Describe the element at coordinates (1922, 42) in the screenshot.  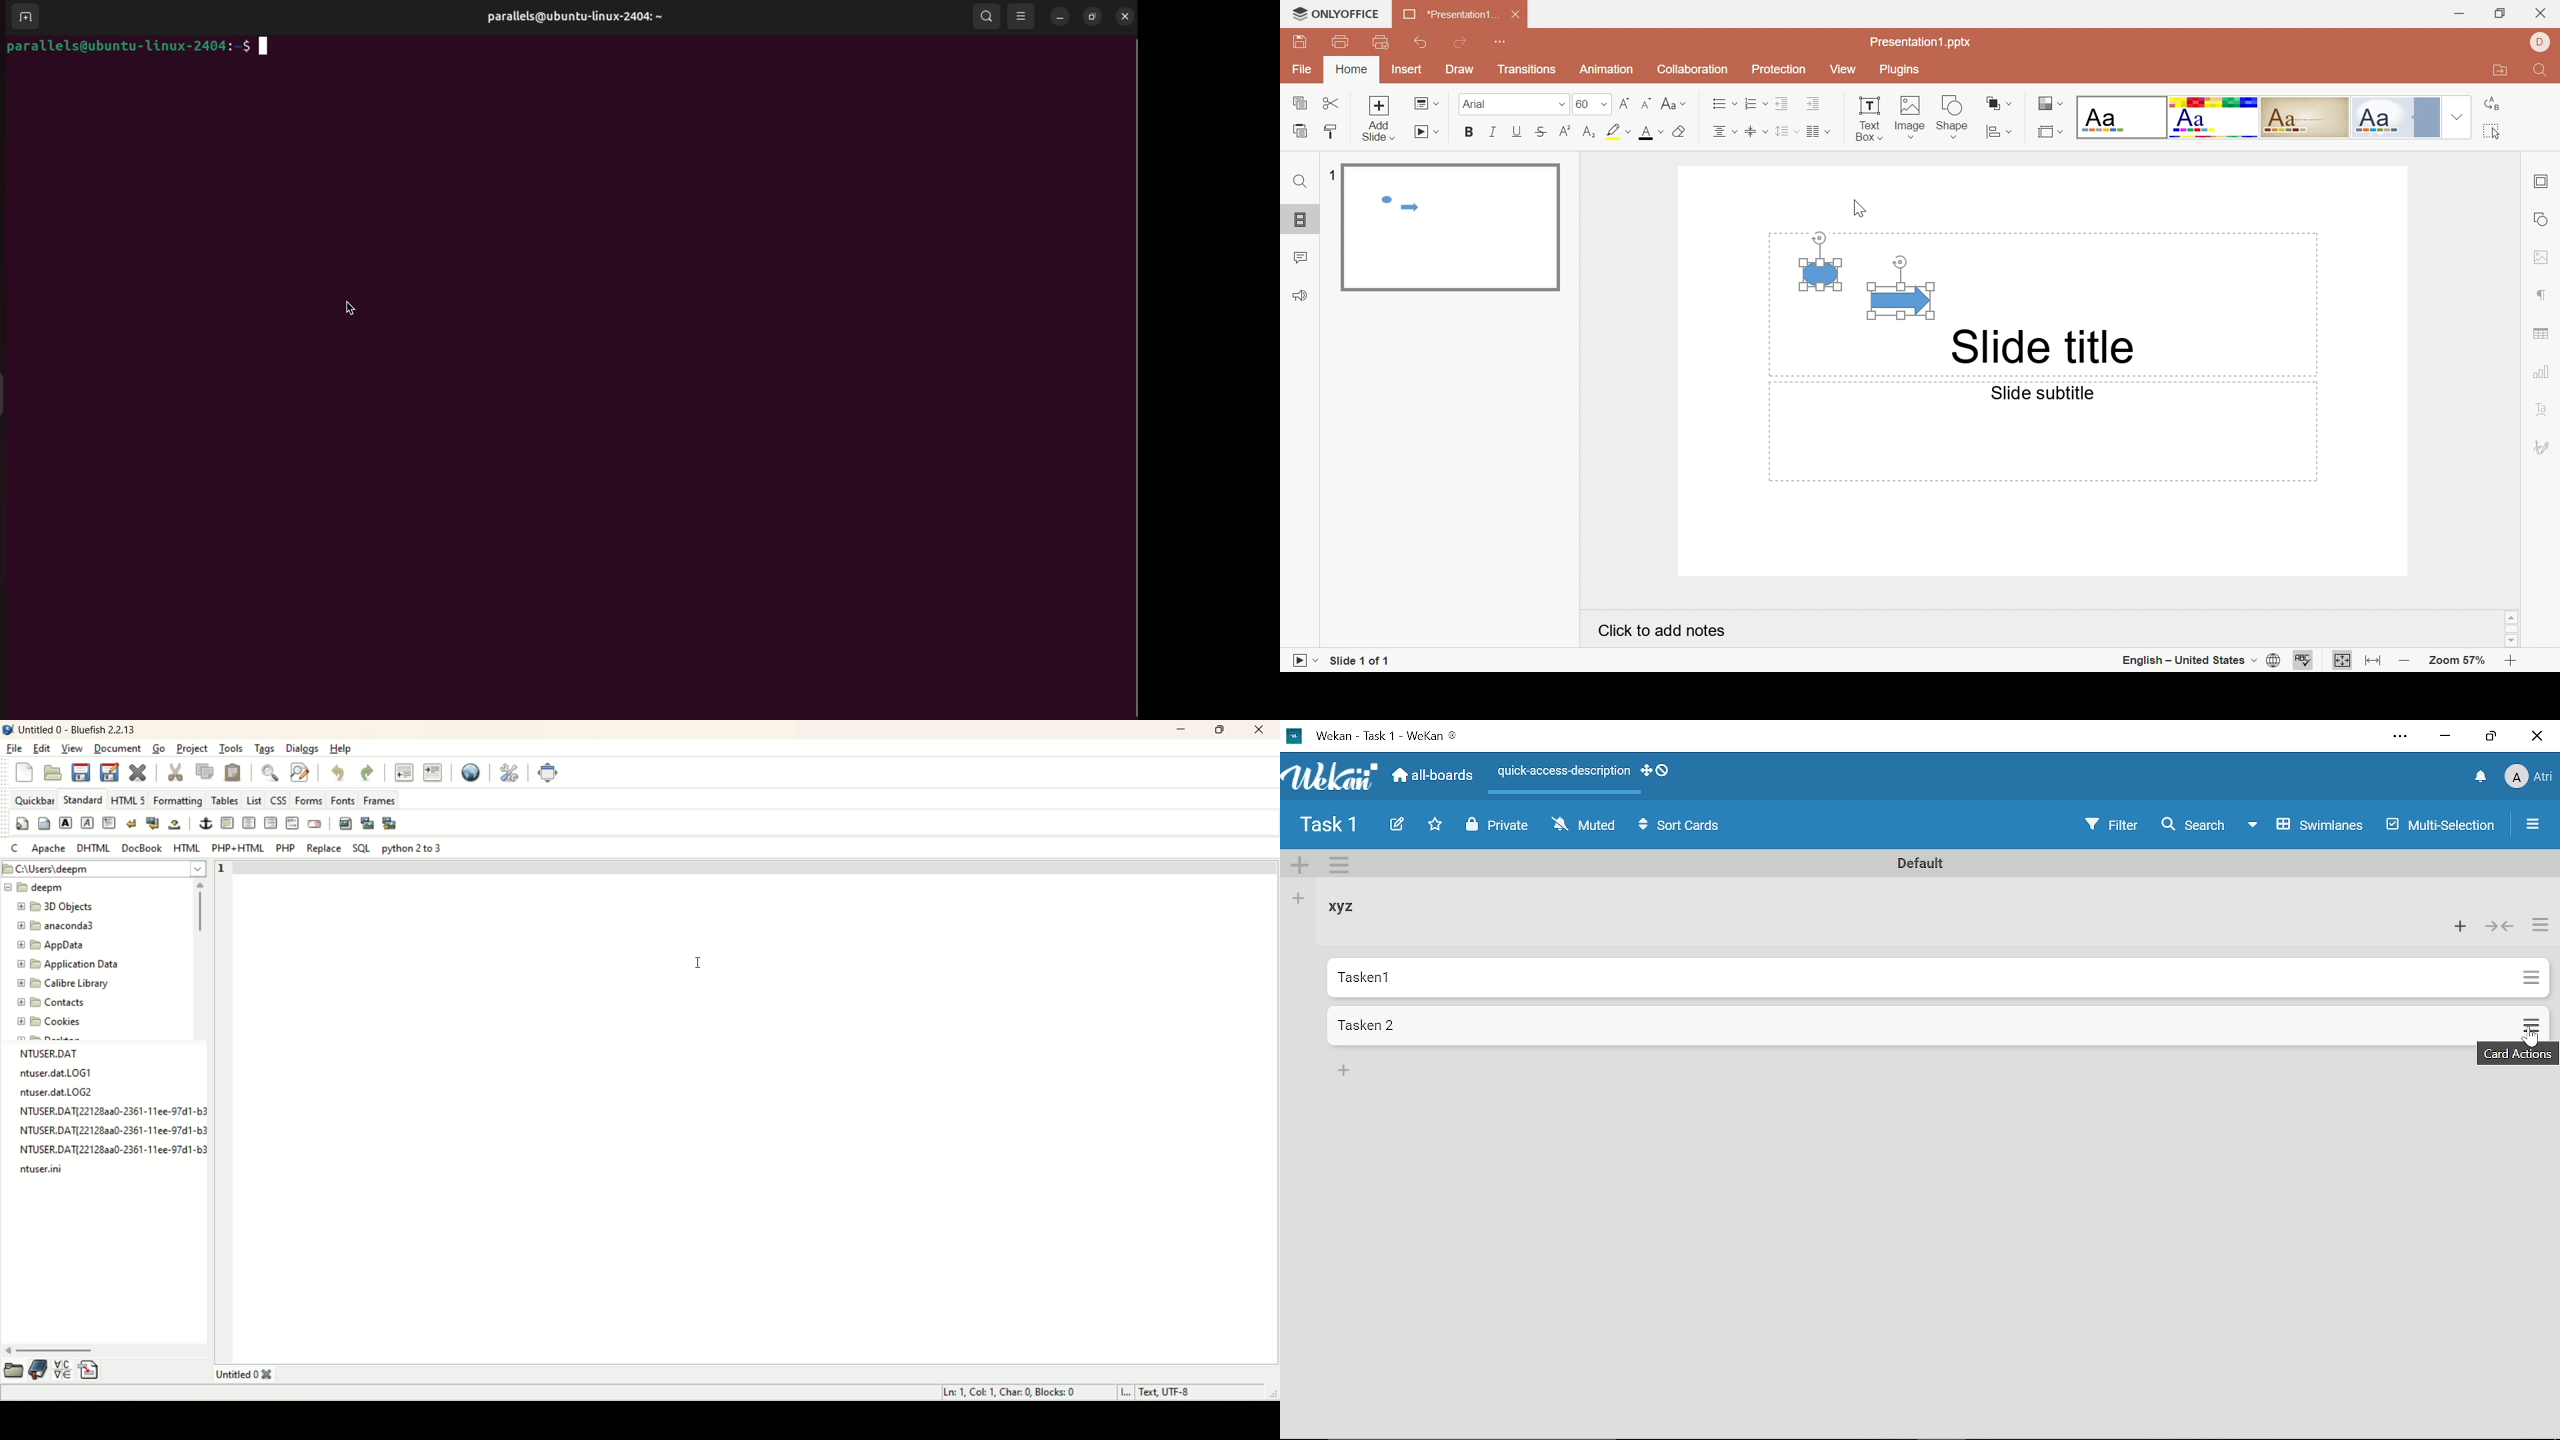
I see `Presentation1.pptx` at that location.